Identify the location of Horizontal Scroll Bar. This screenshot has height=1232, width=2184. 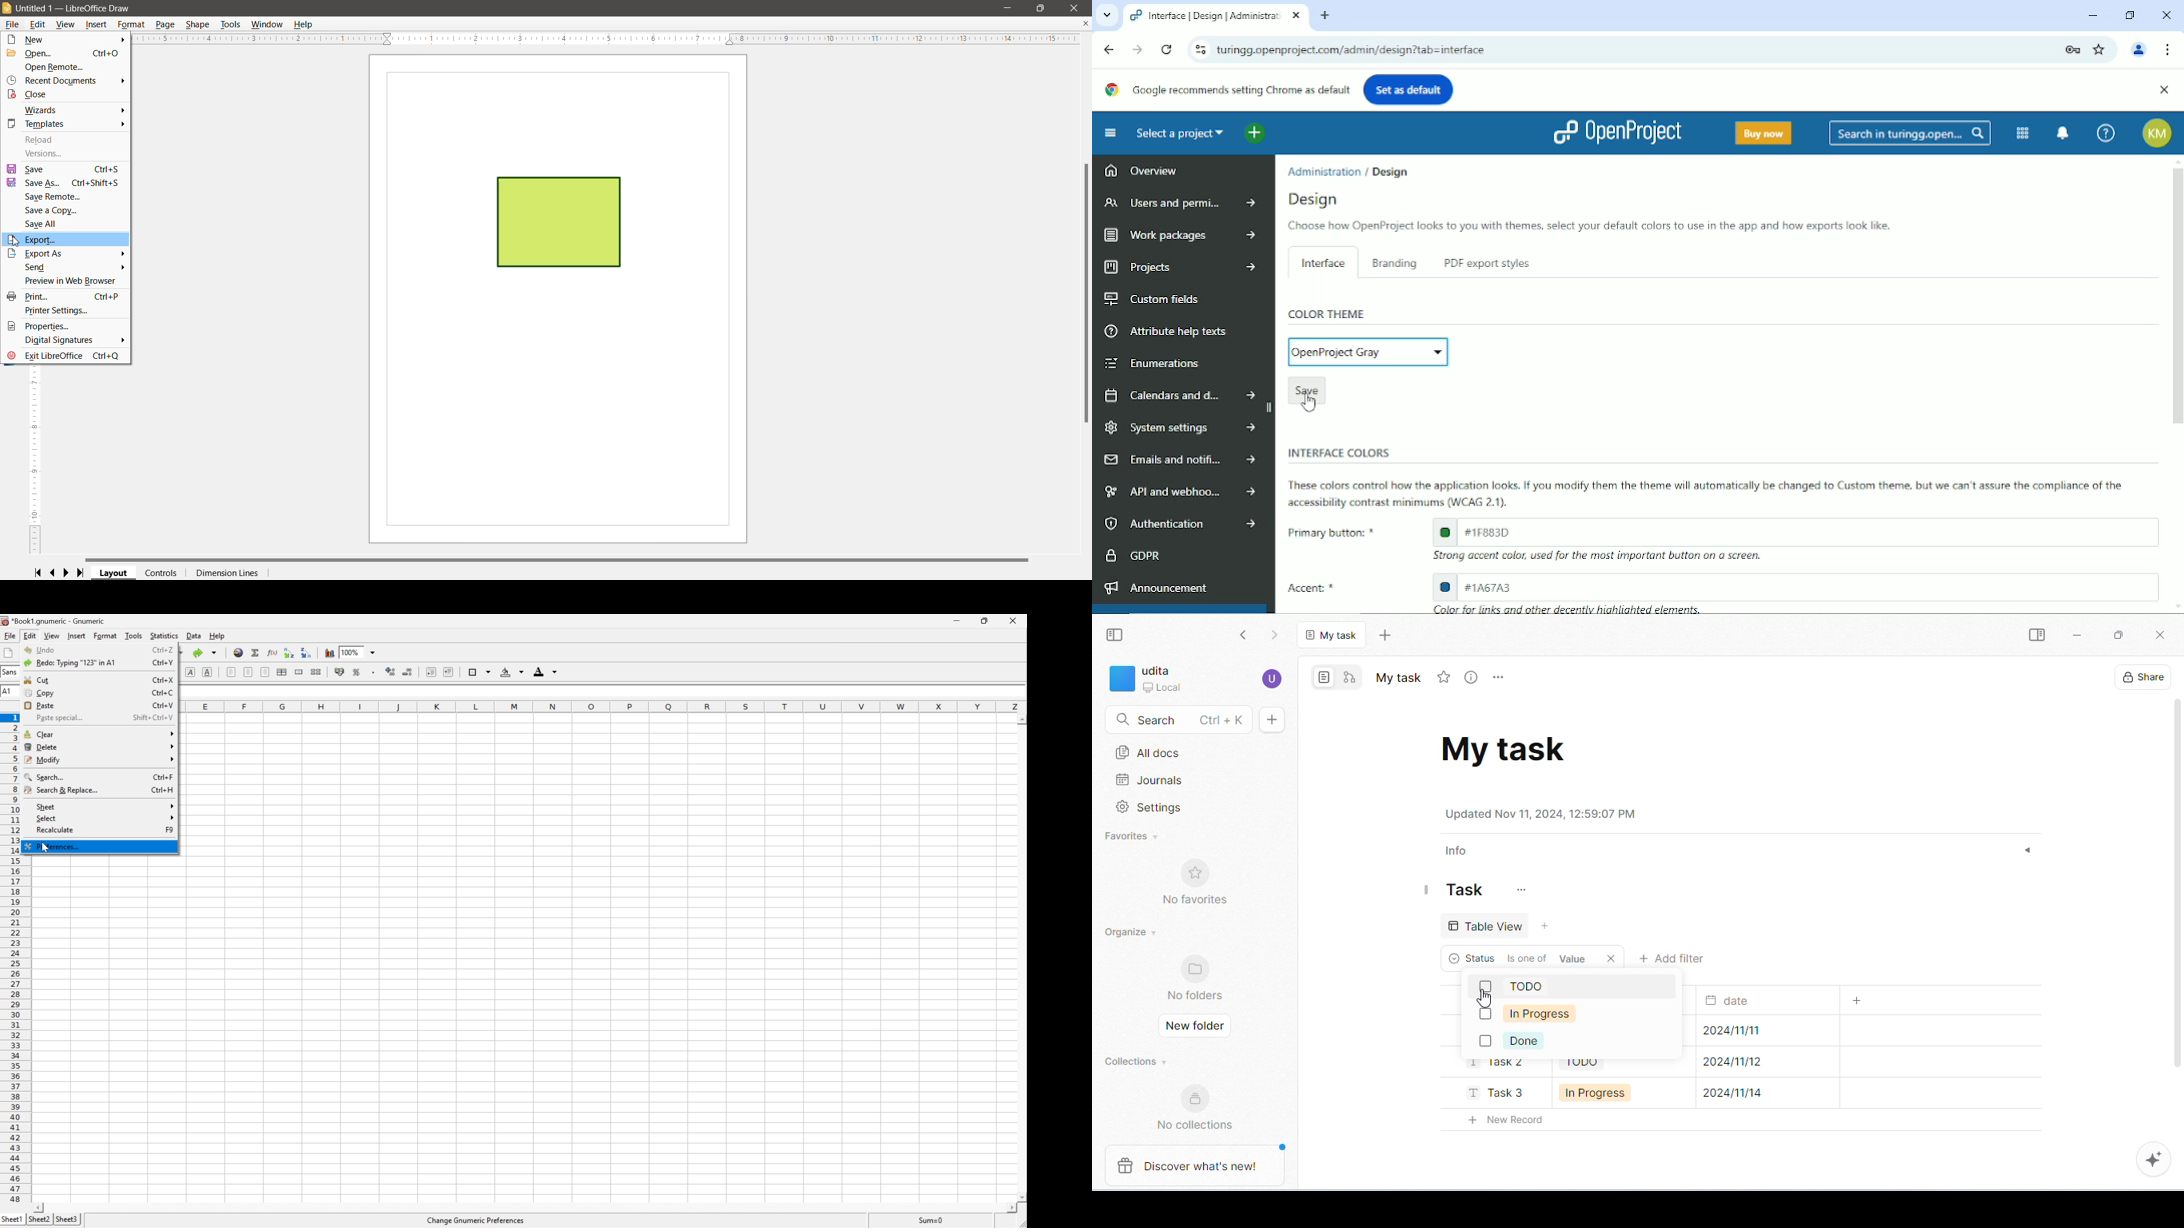
(564, 559).